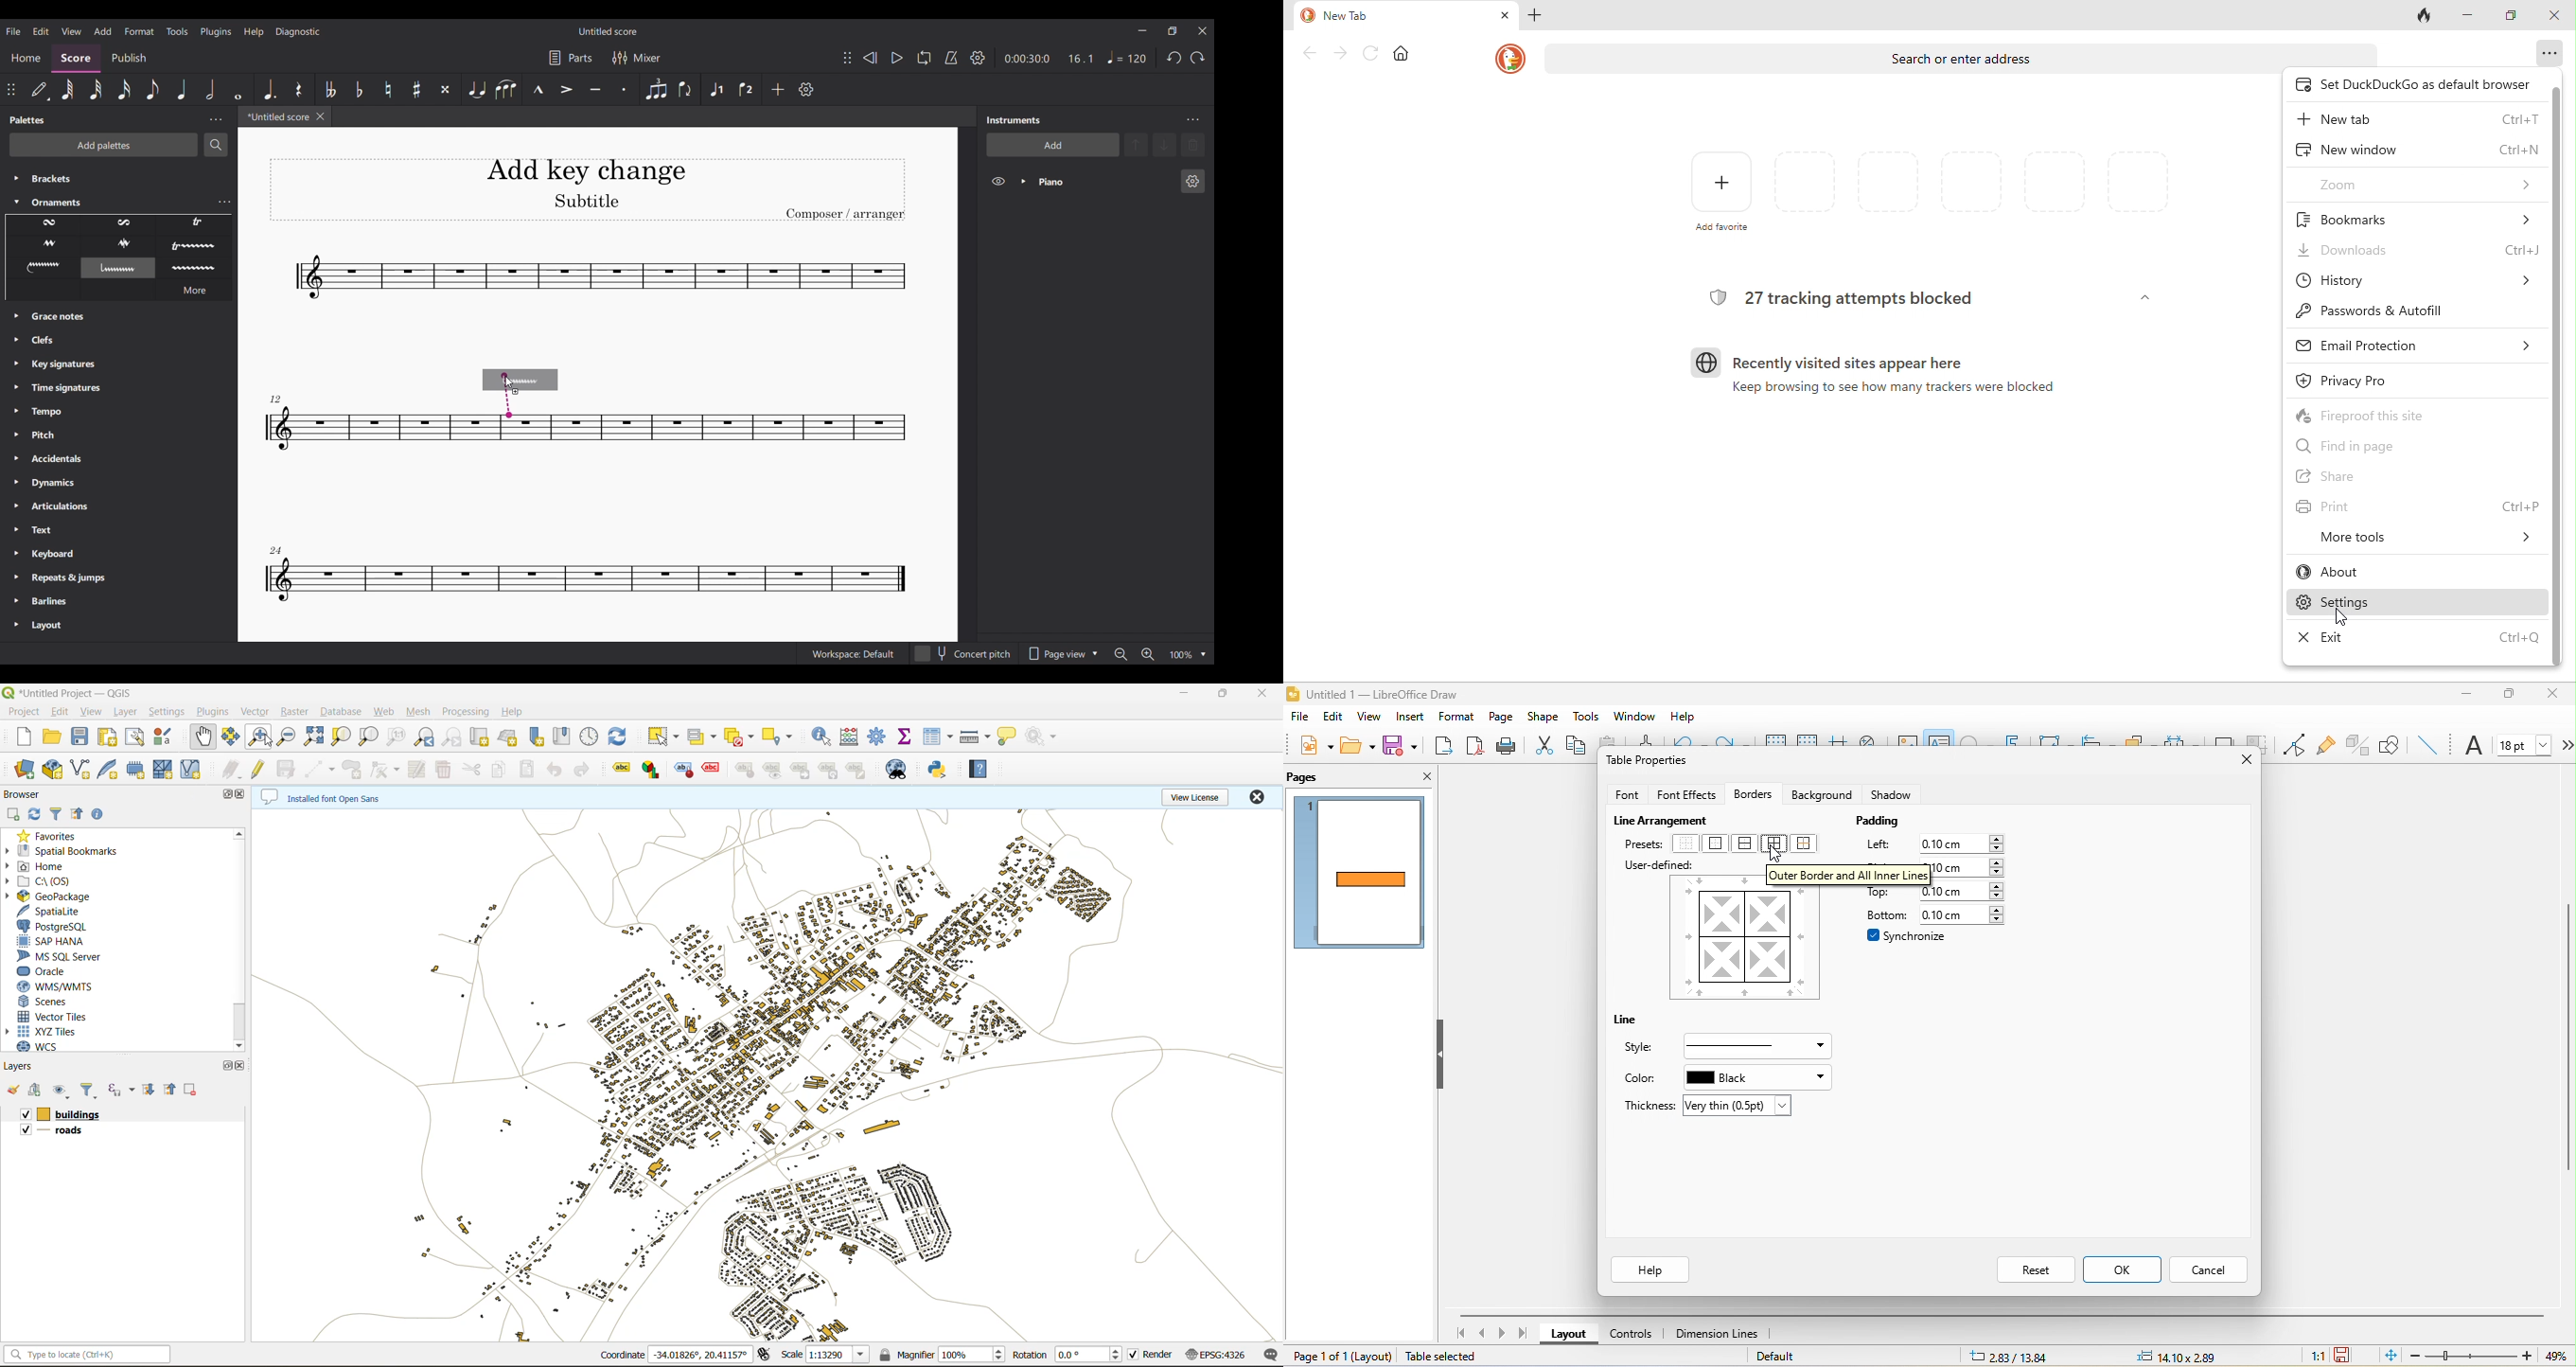 The height and width of the screenshot is (1372, 2576). What do you see at coordinates (1849, 364) in the screenshot?
I see `recently visited sites appear here` at bounding box center [1849, 364].